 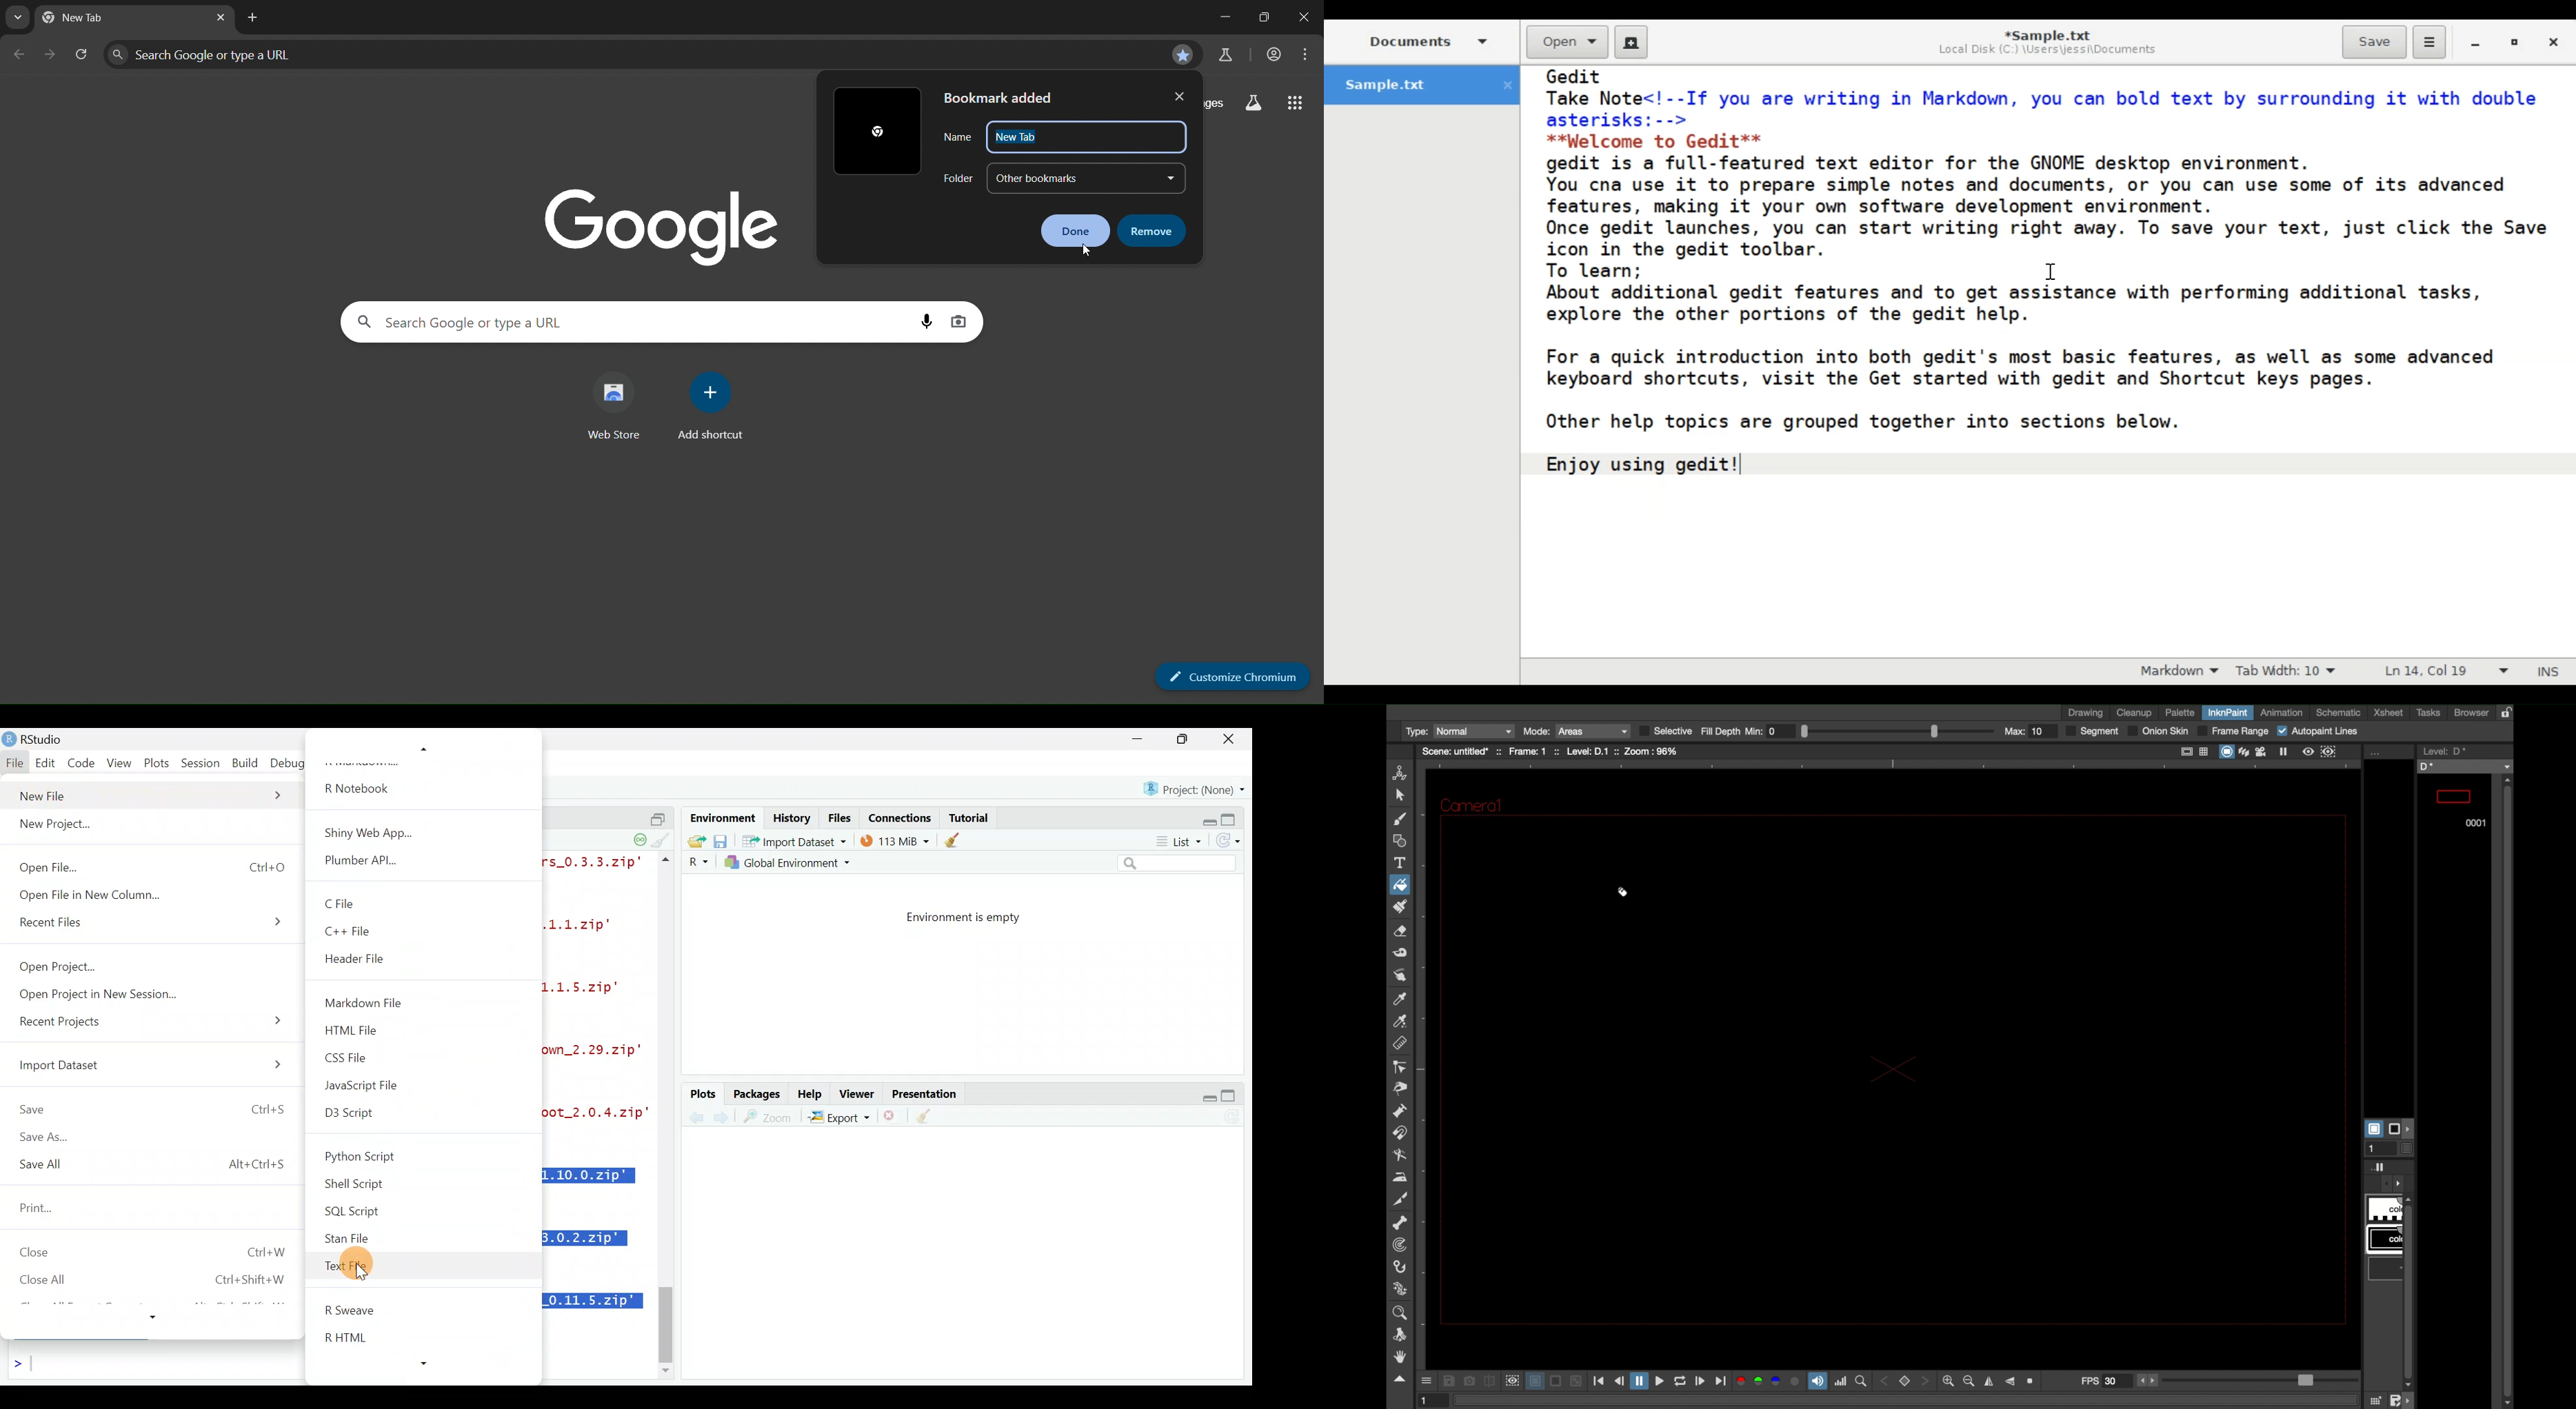 I want to click on Frame Range, so click(x=2235, y=732).